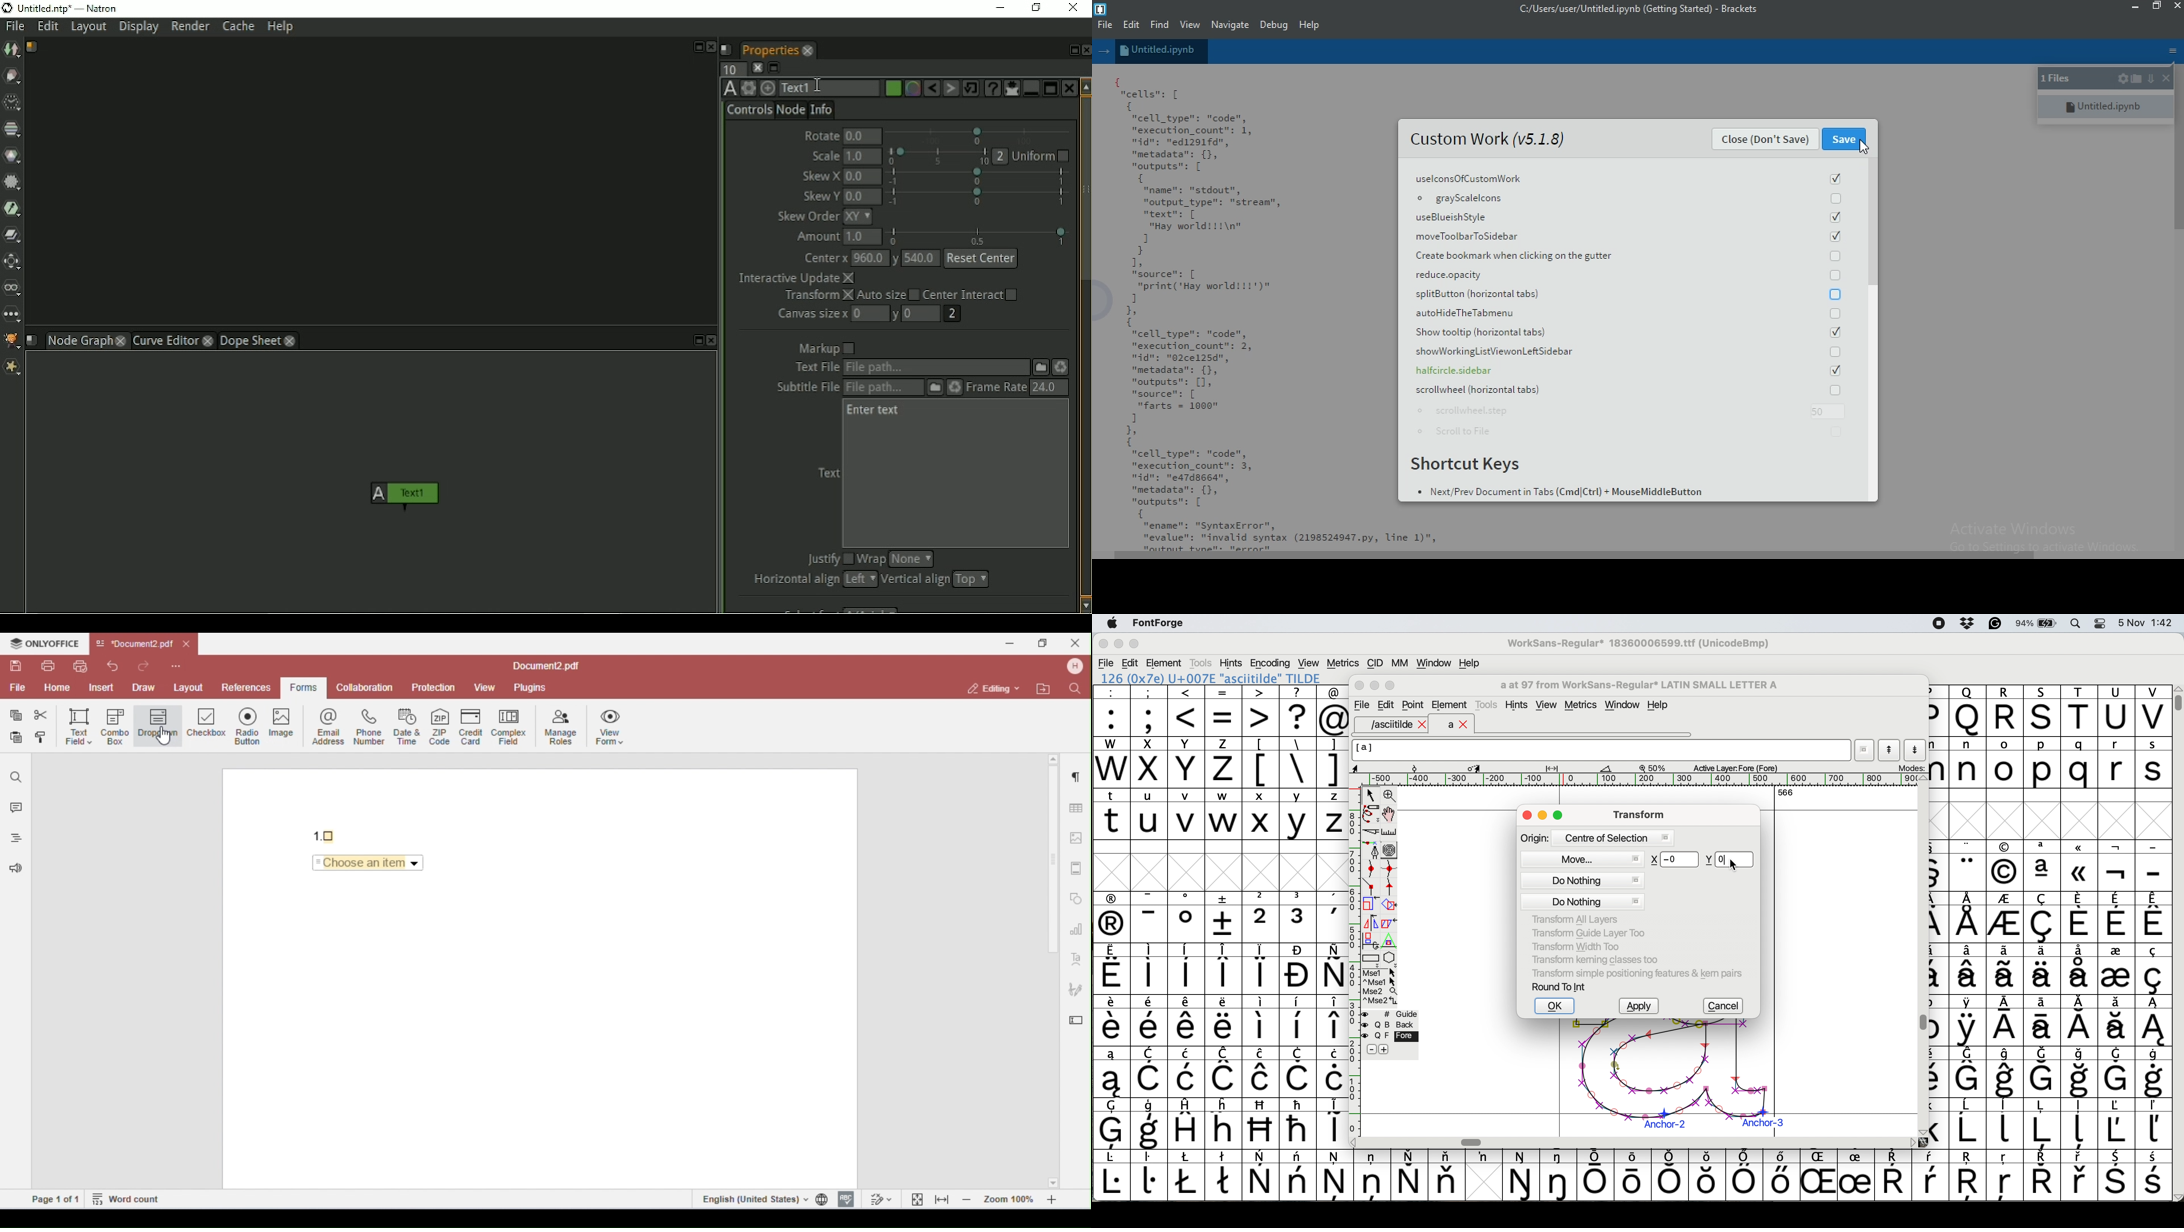 This screenshot has height=1232, width=2184. I want to click on glyph details, so click(1487, 767).